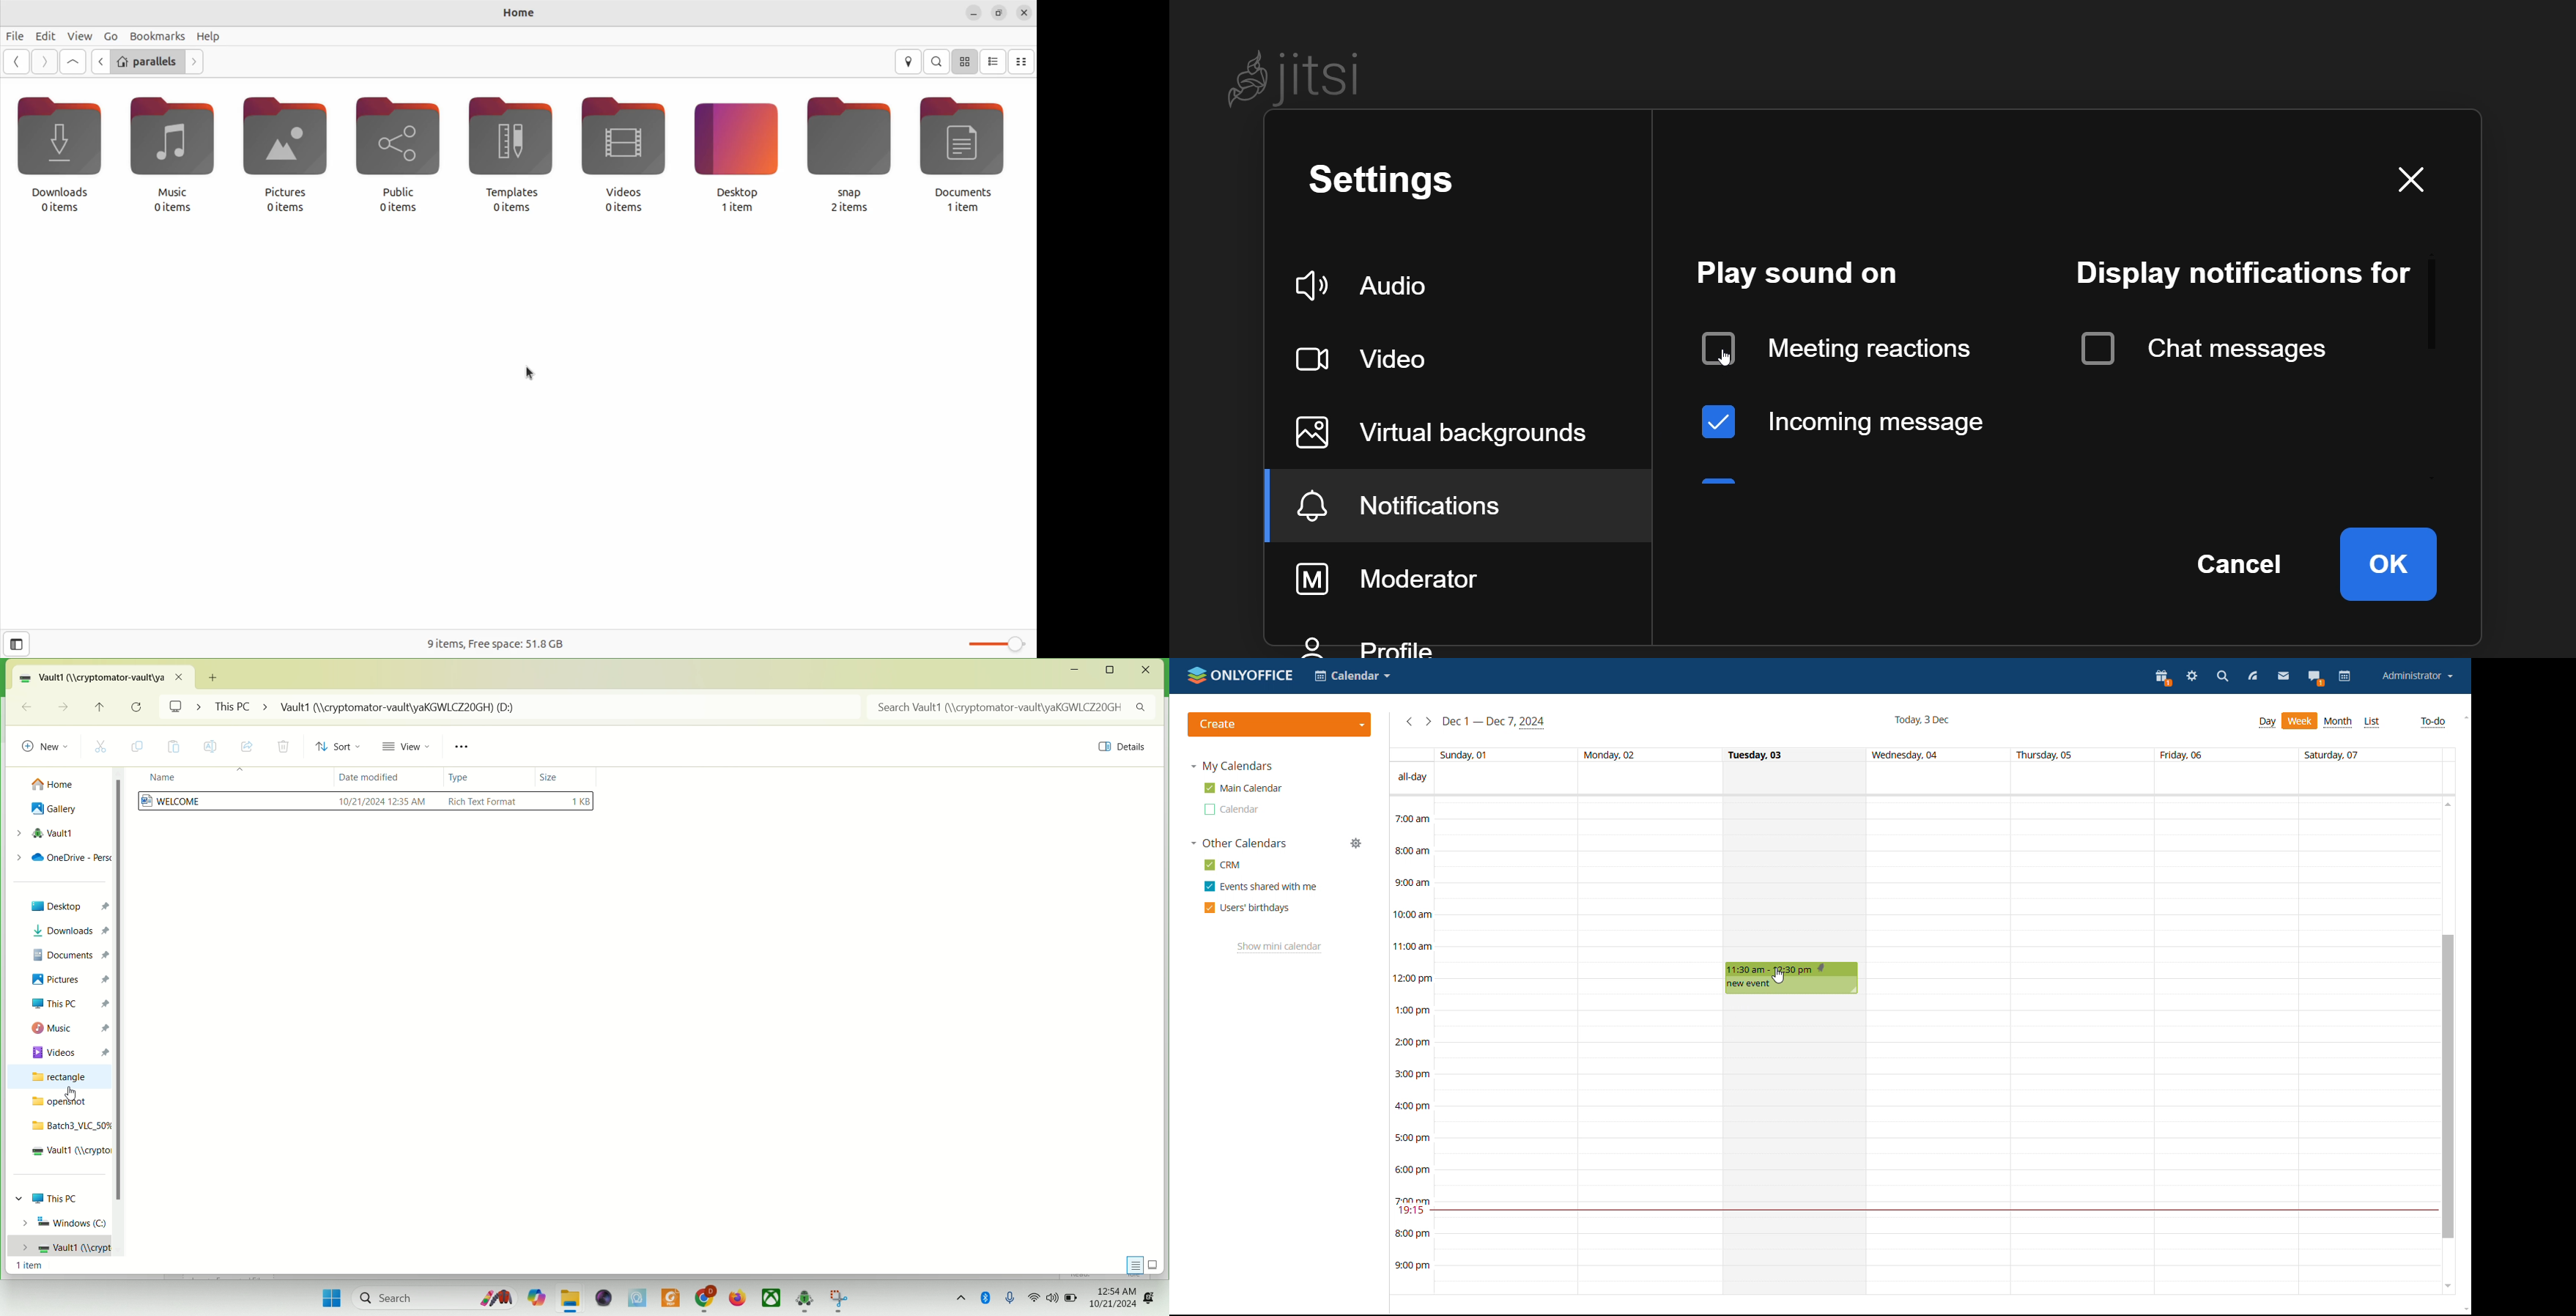  I want to click on Other Calendars, so click(1240, 844).